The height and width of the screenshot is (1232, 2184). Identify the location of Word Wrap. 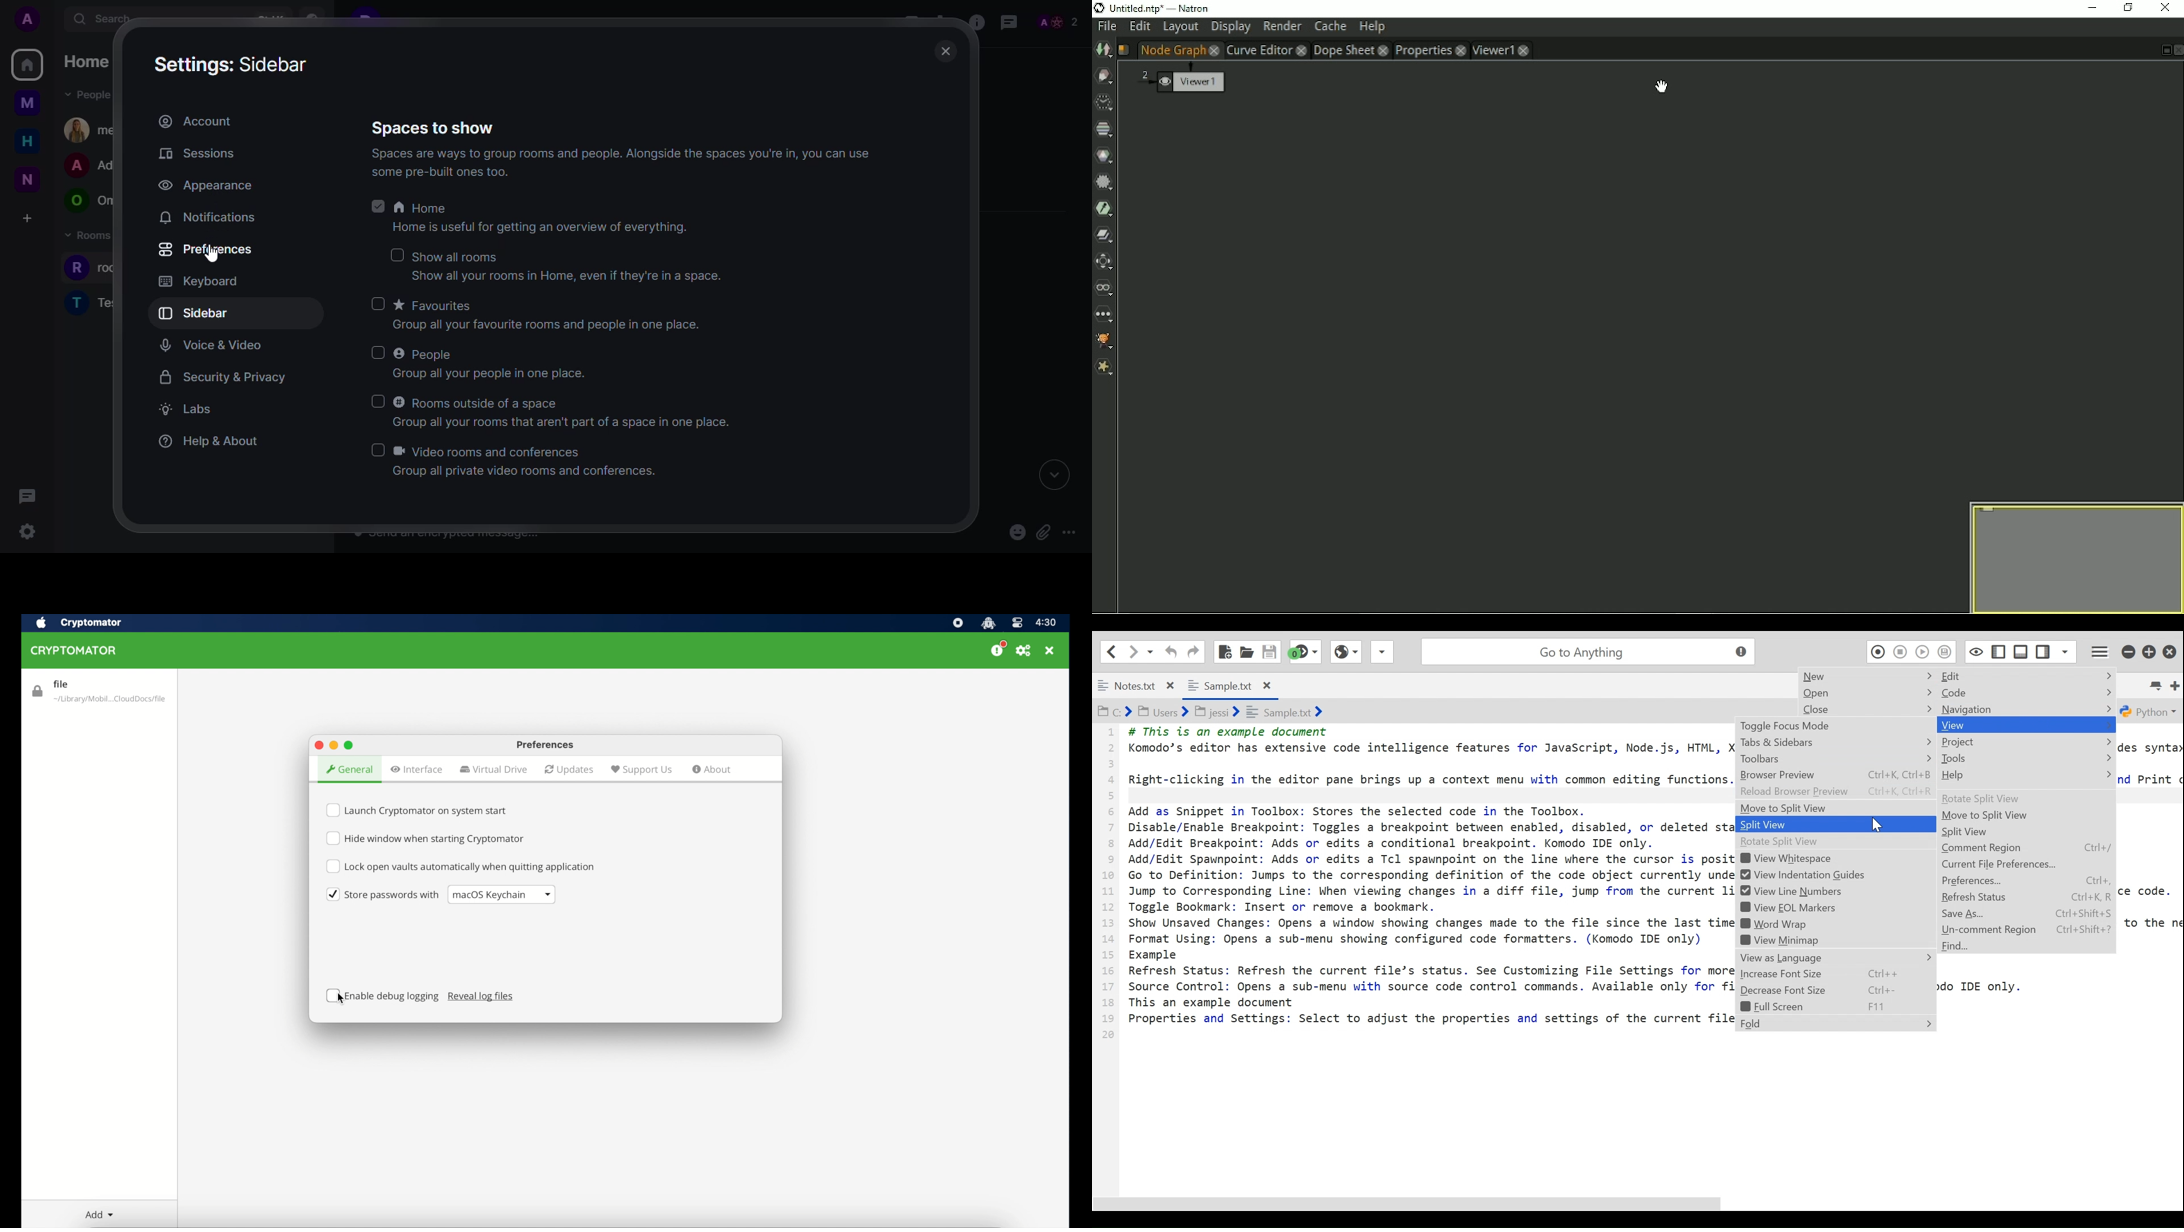
(1834, 924).